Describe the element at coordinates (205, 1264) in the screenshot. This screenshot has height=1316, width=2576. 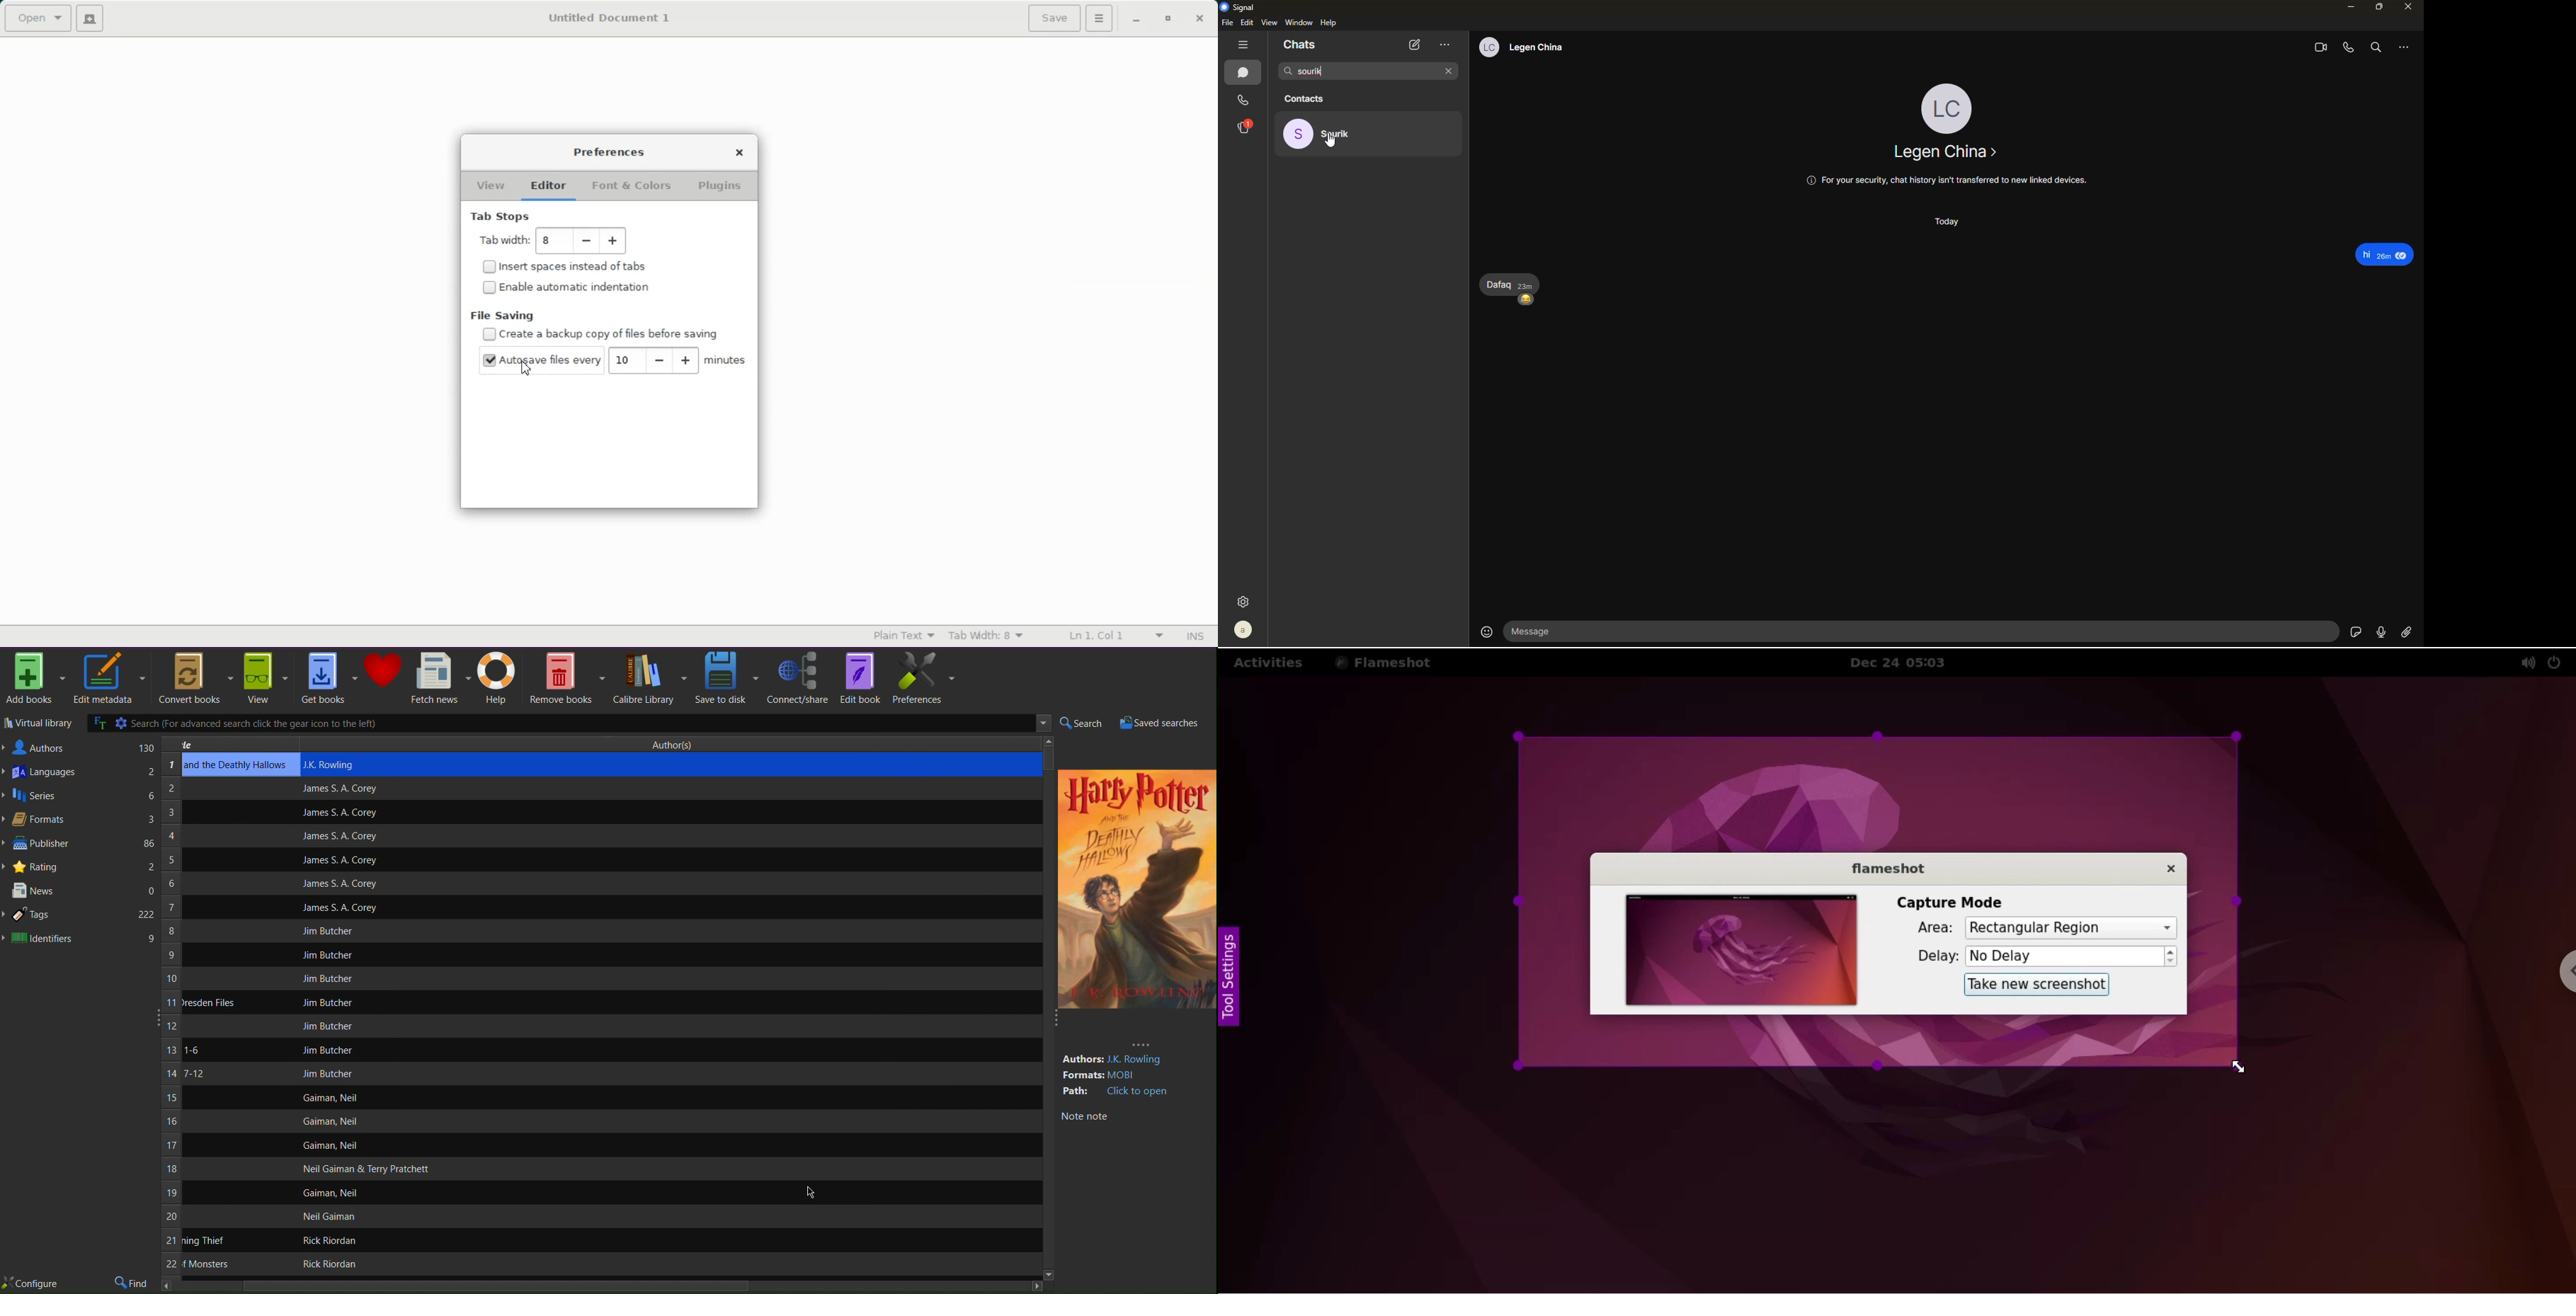
I see `Monsters` at that location.